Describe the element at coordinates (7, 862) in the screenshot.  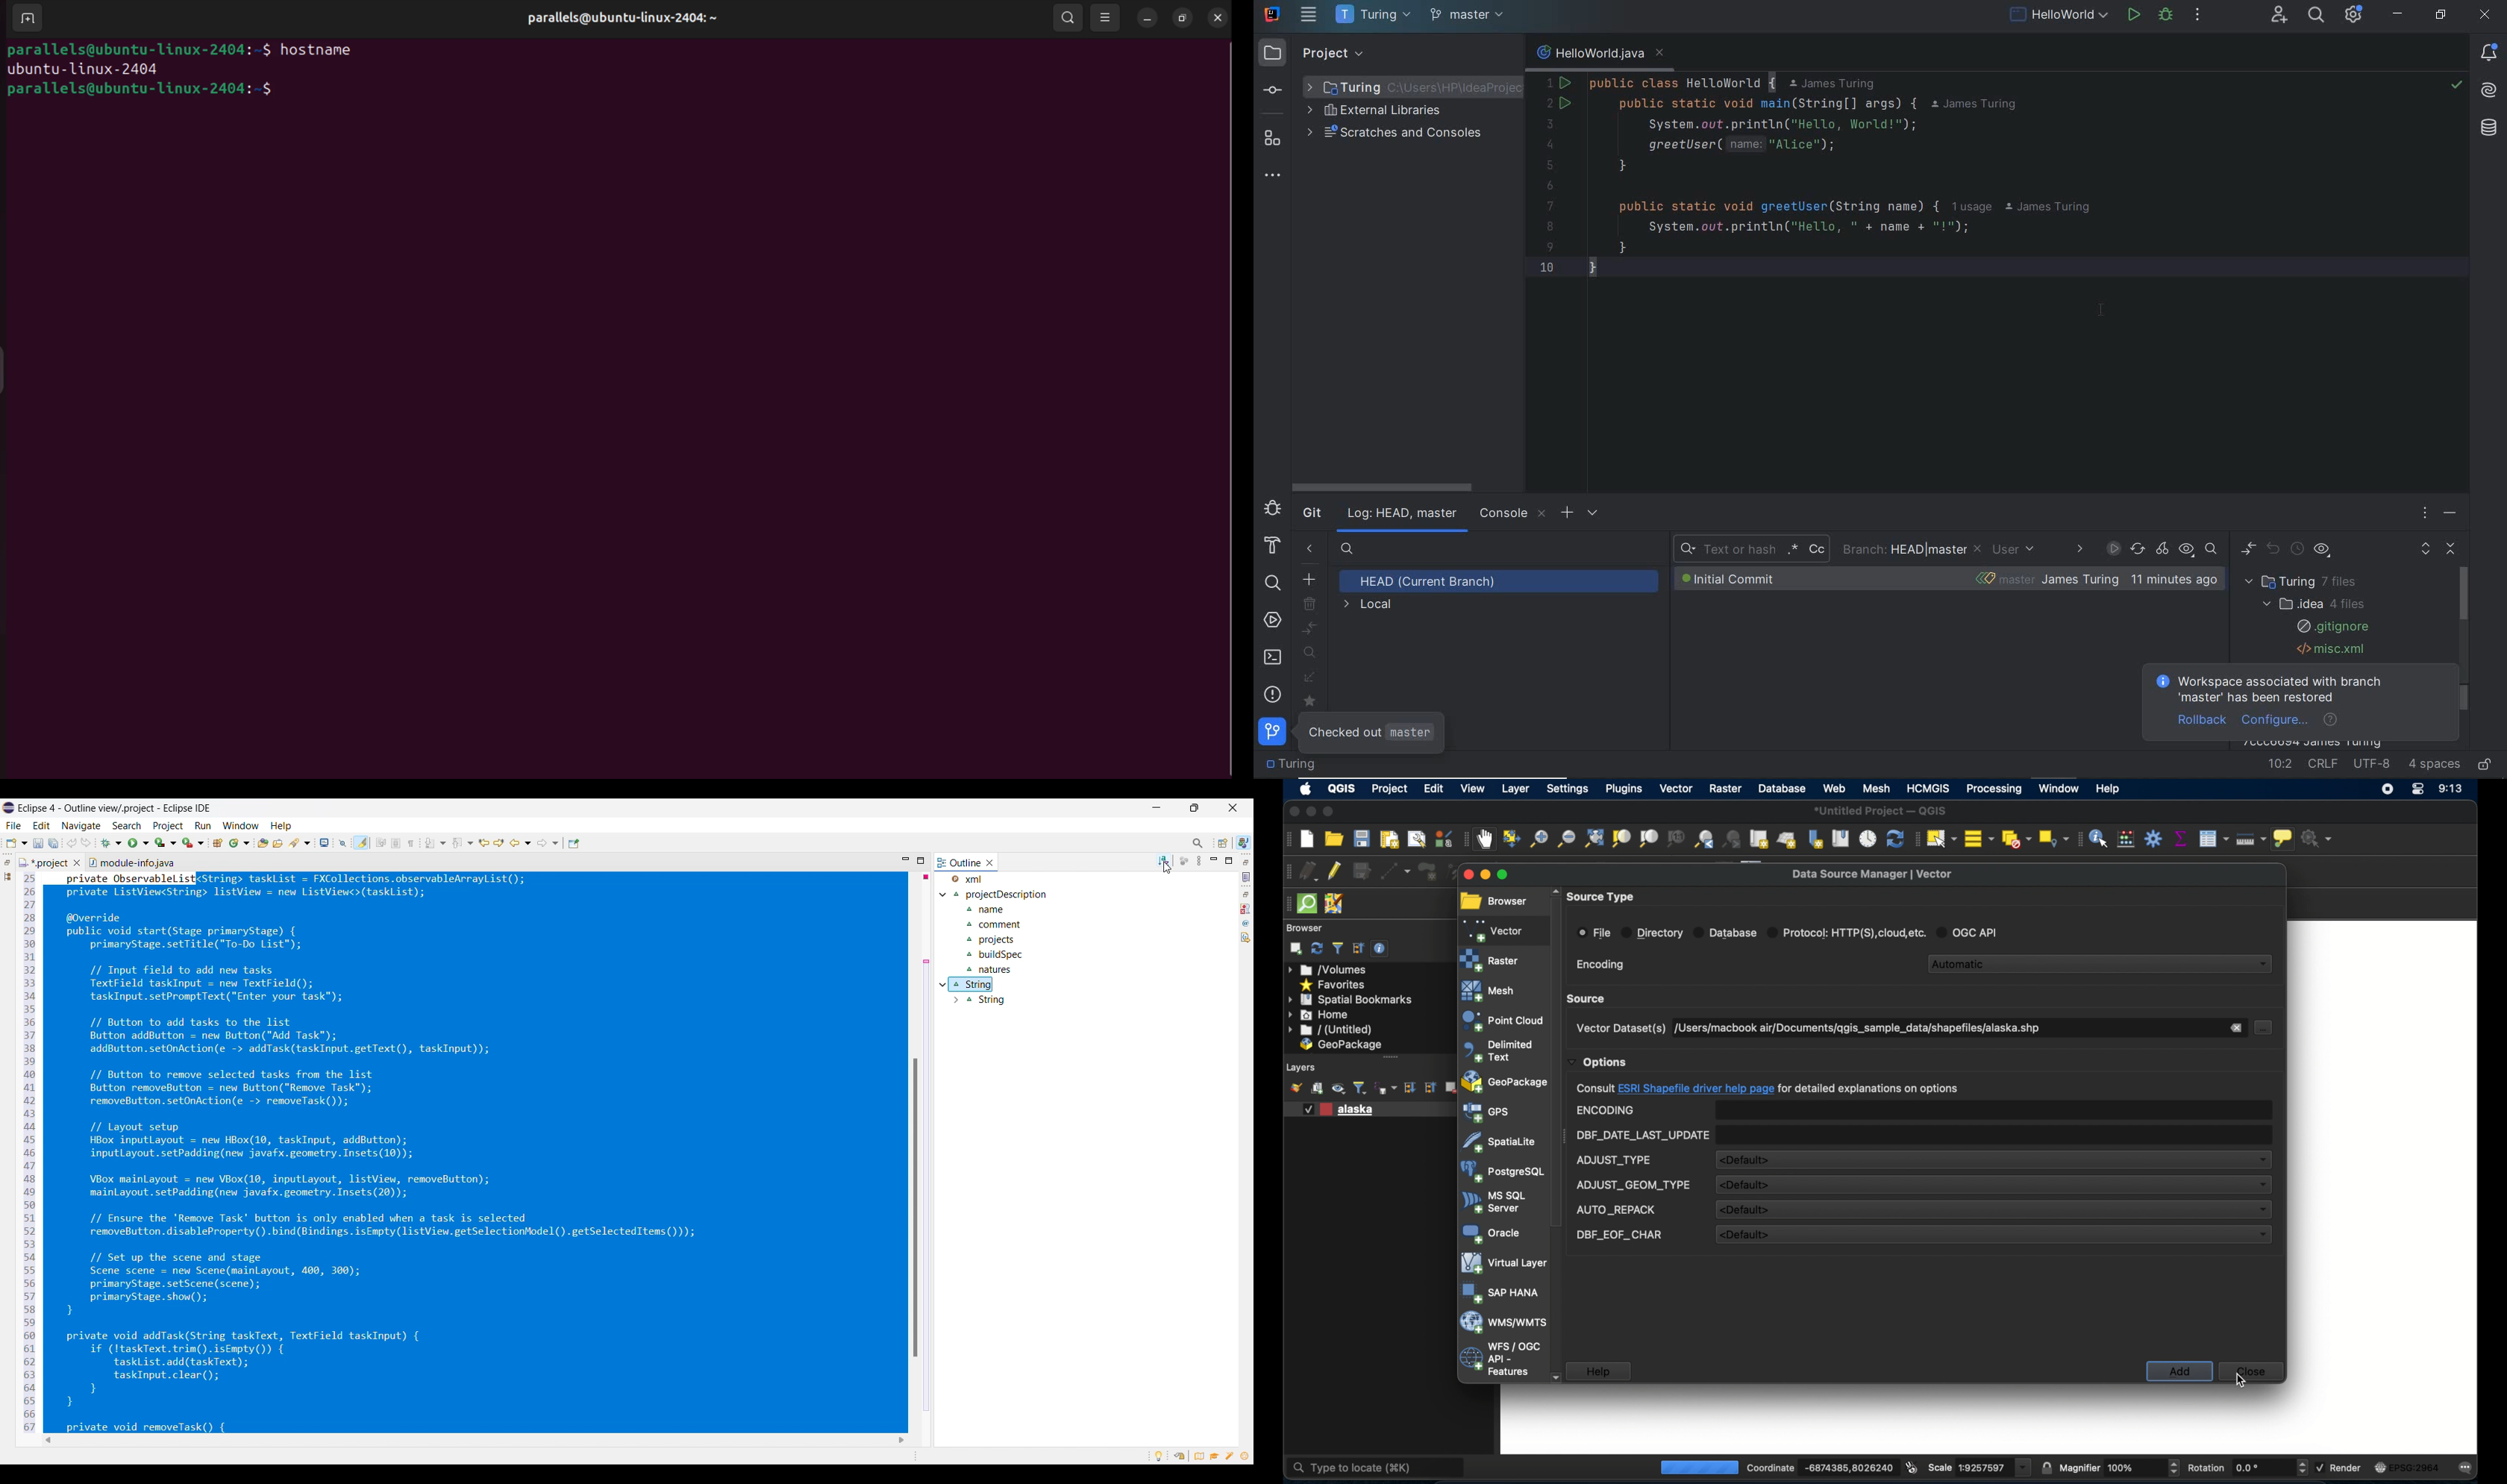
I see `Restore` at that location.